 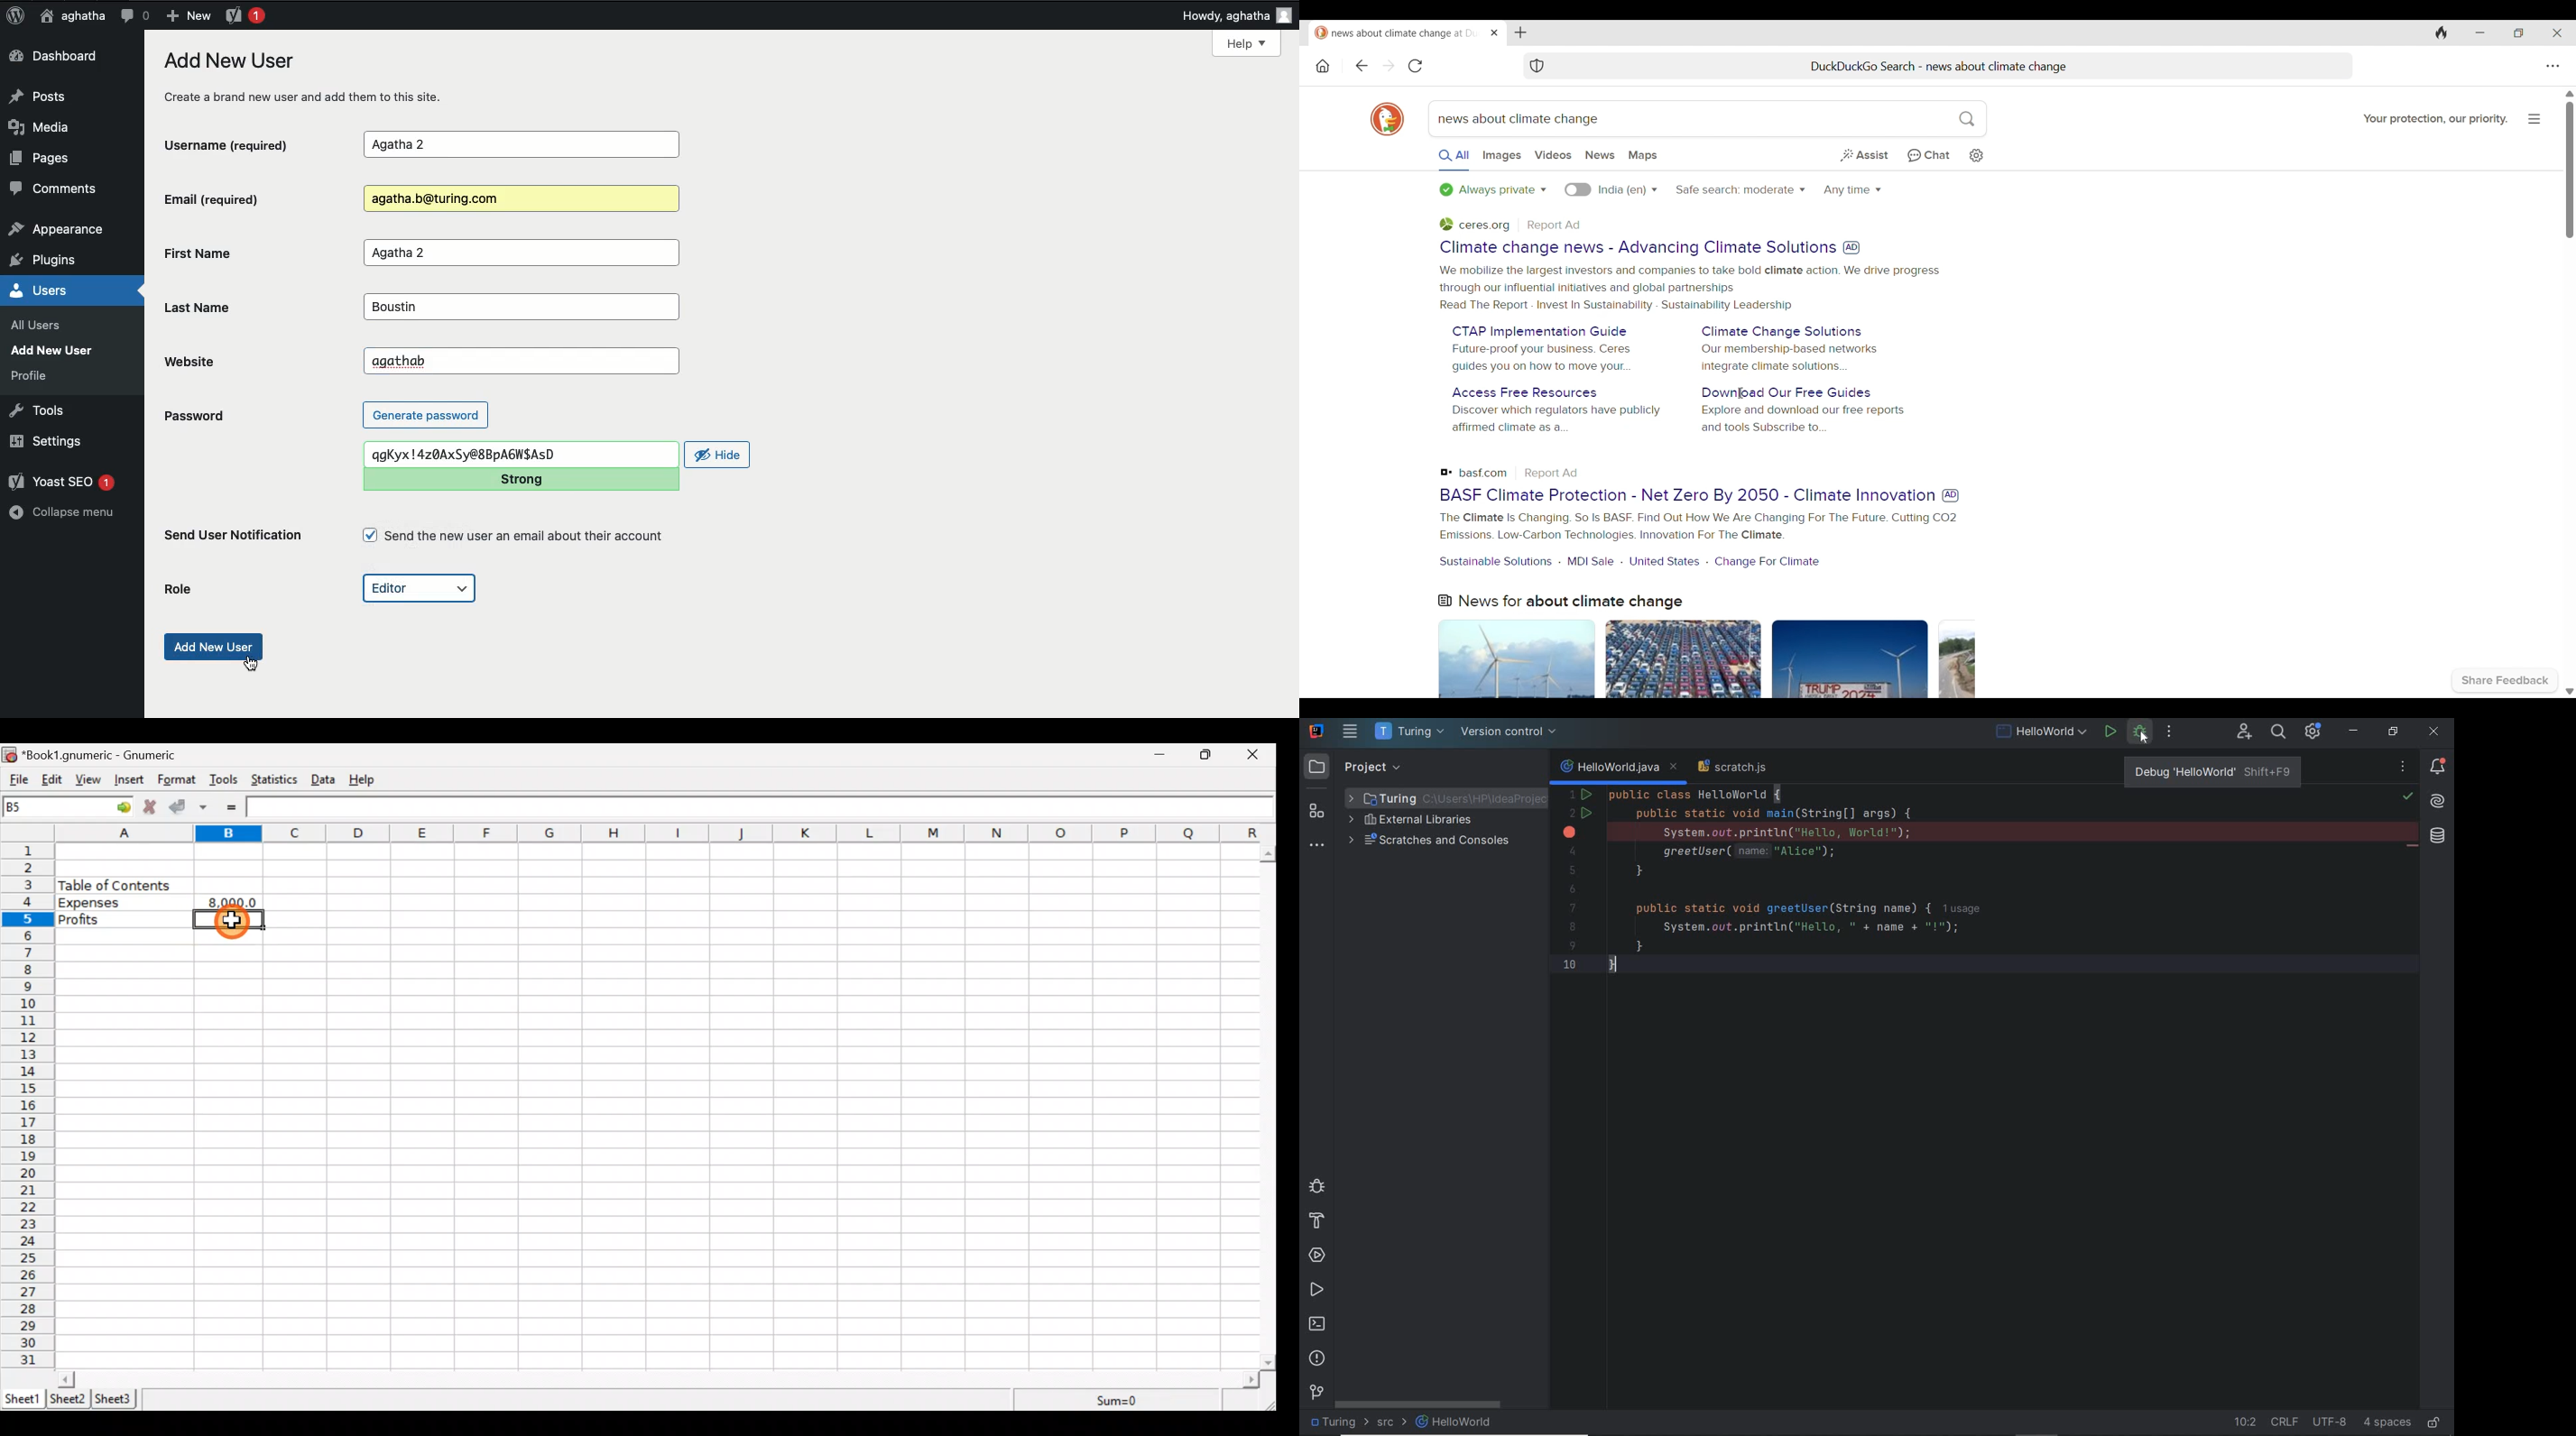 What do you see at coordinates (152, 808) in the screenshot?
I see `Cancel change` at bounding box center [152, 808].